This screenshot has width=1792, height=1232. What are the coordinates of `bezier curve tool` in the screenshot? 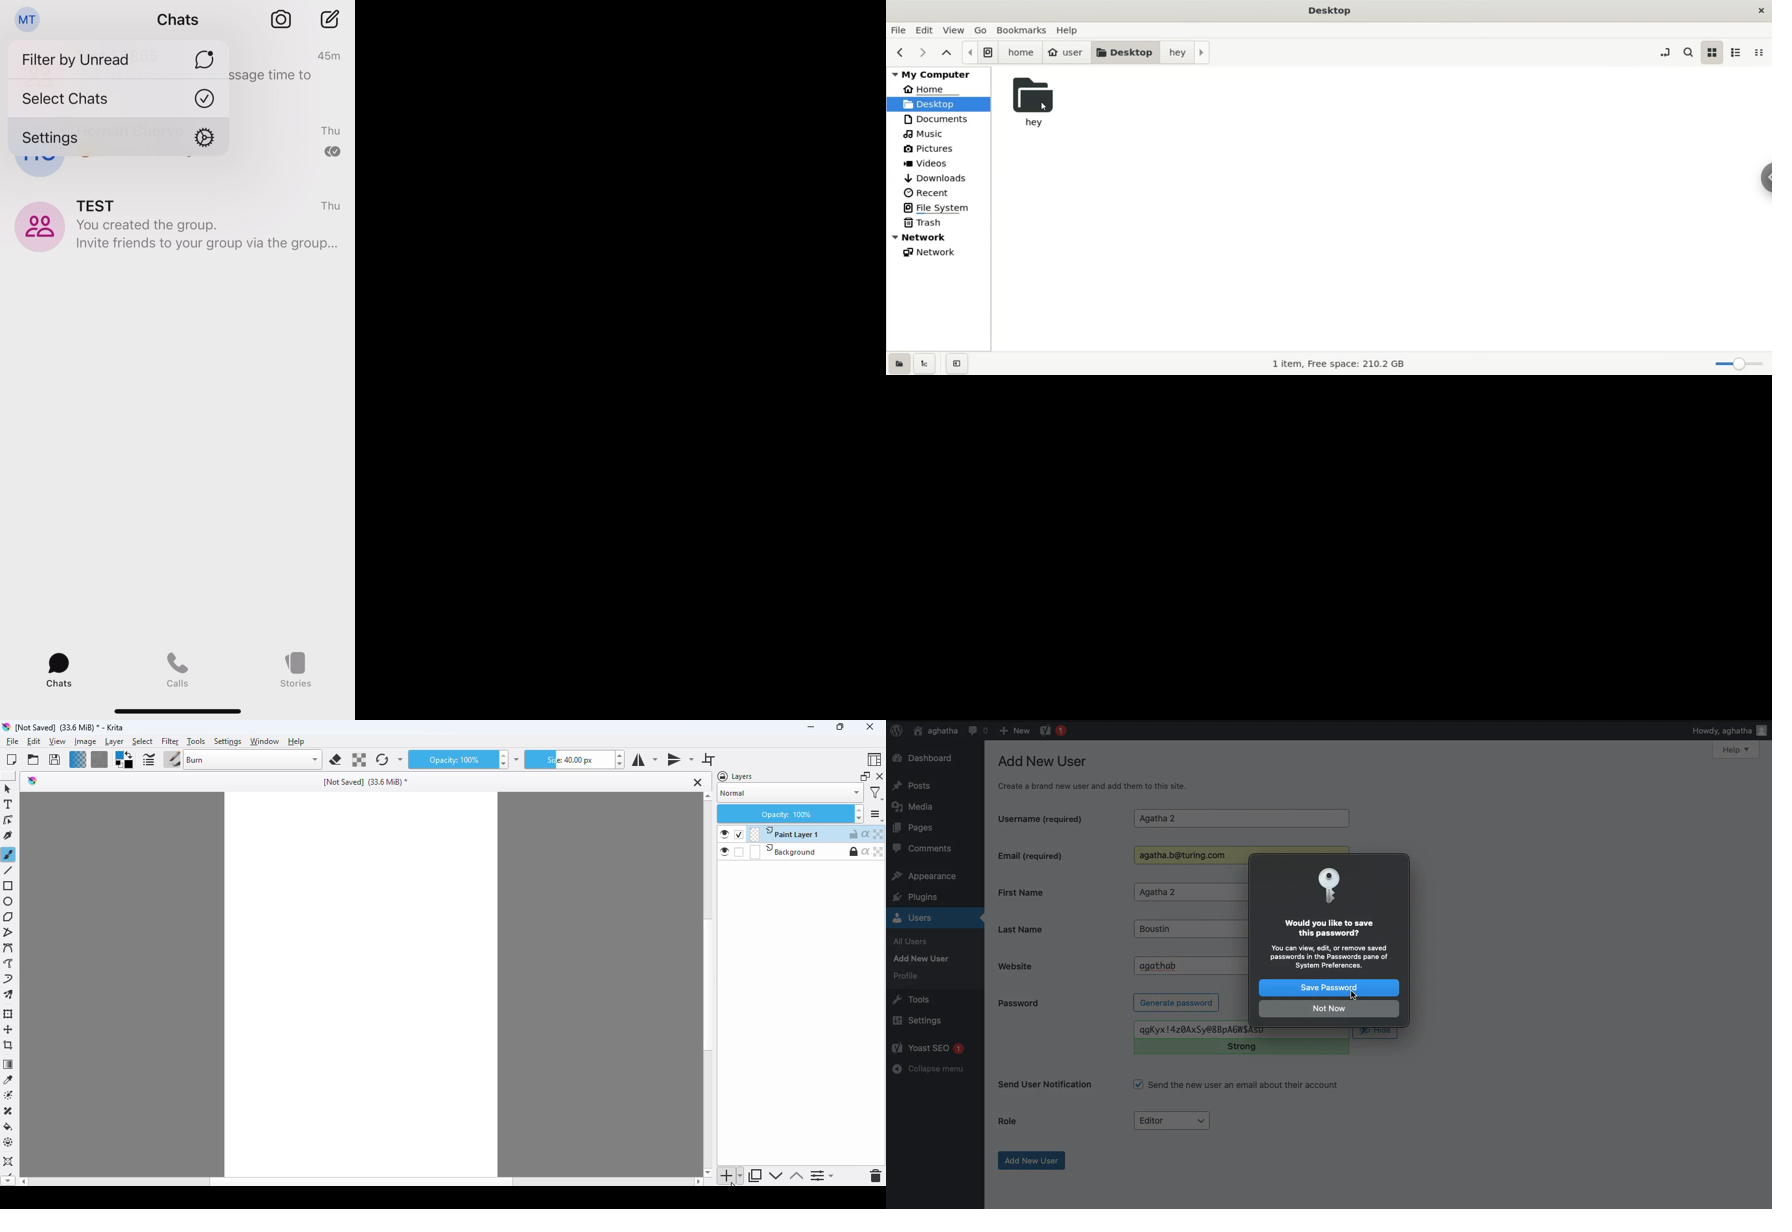 It's located at (9, 949).